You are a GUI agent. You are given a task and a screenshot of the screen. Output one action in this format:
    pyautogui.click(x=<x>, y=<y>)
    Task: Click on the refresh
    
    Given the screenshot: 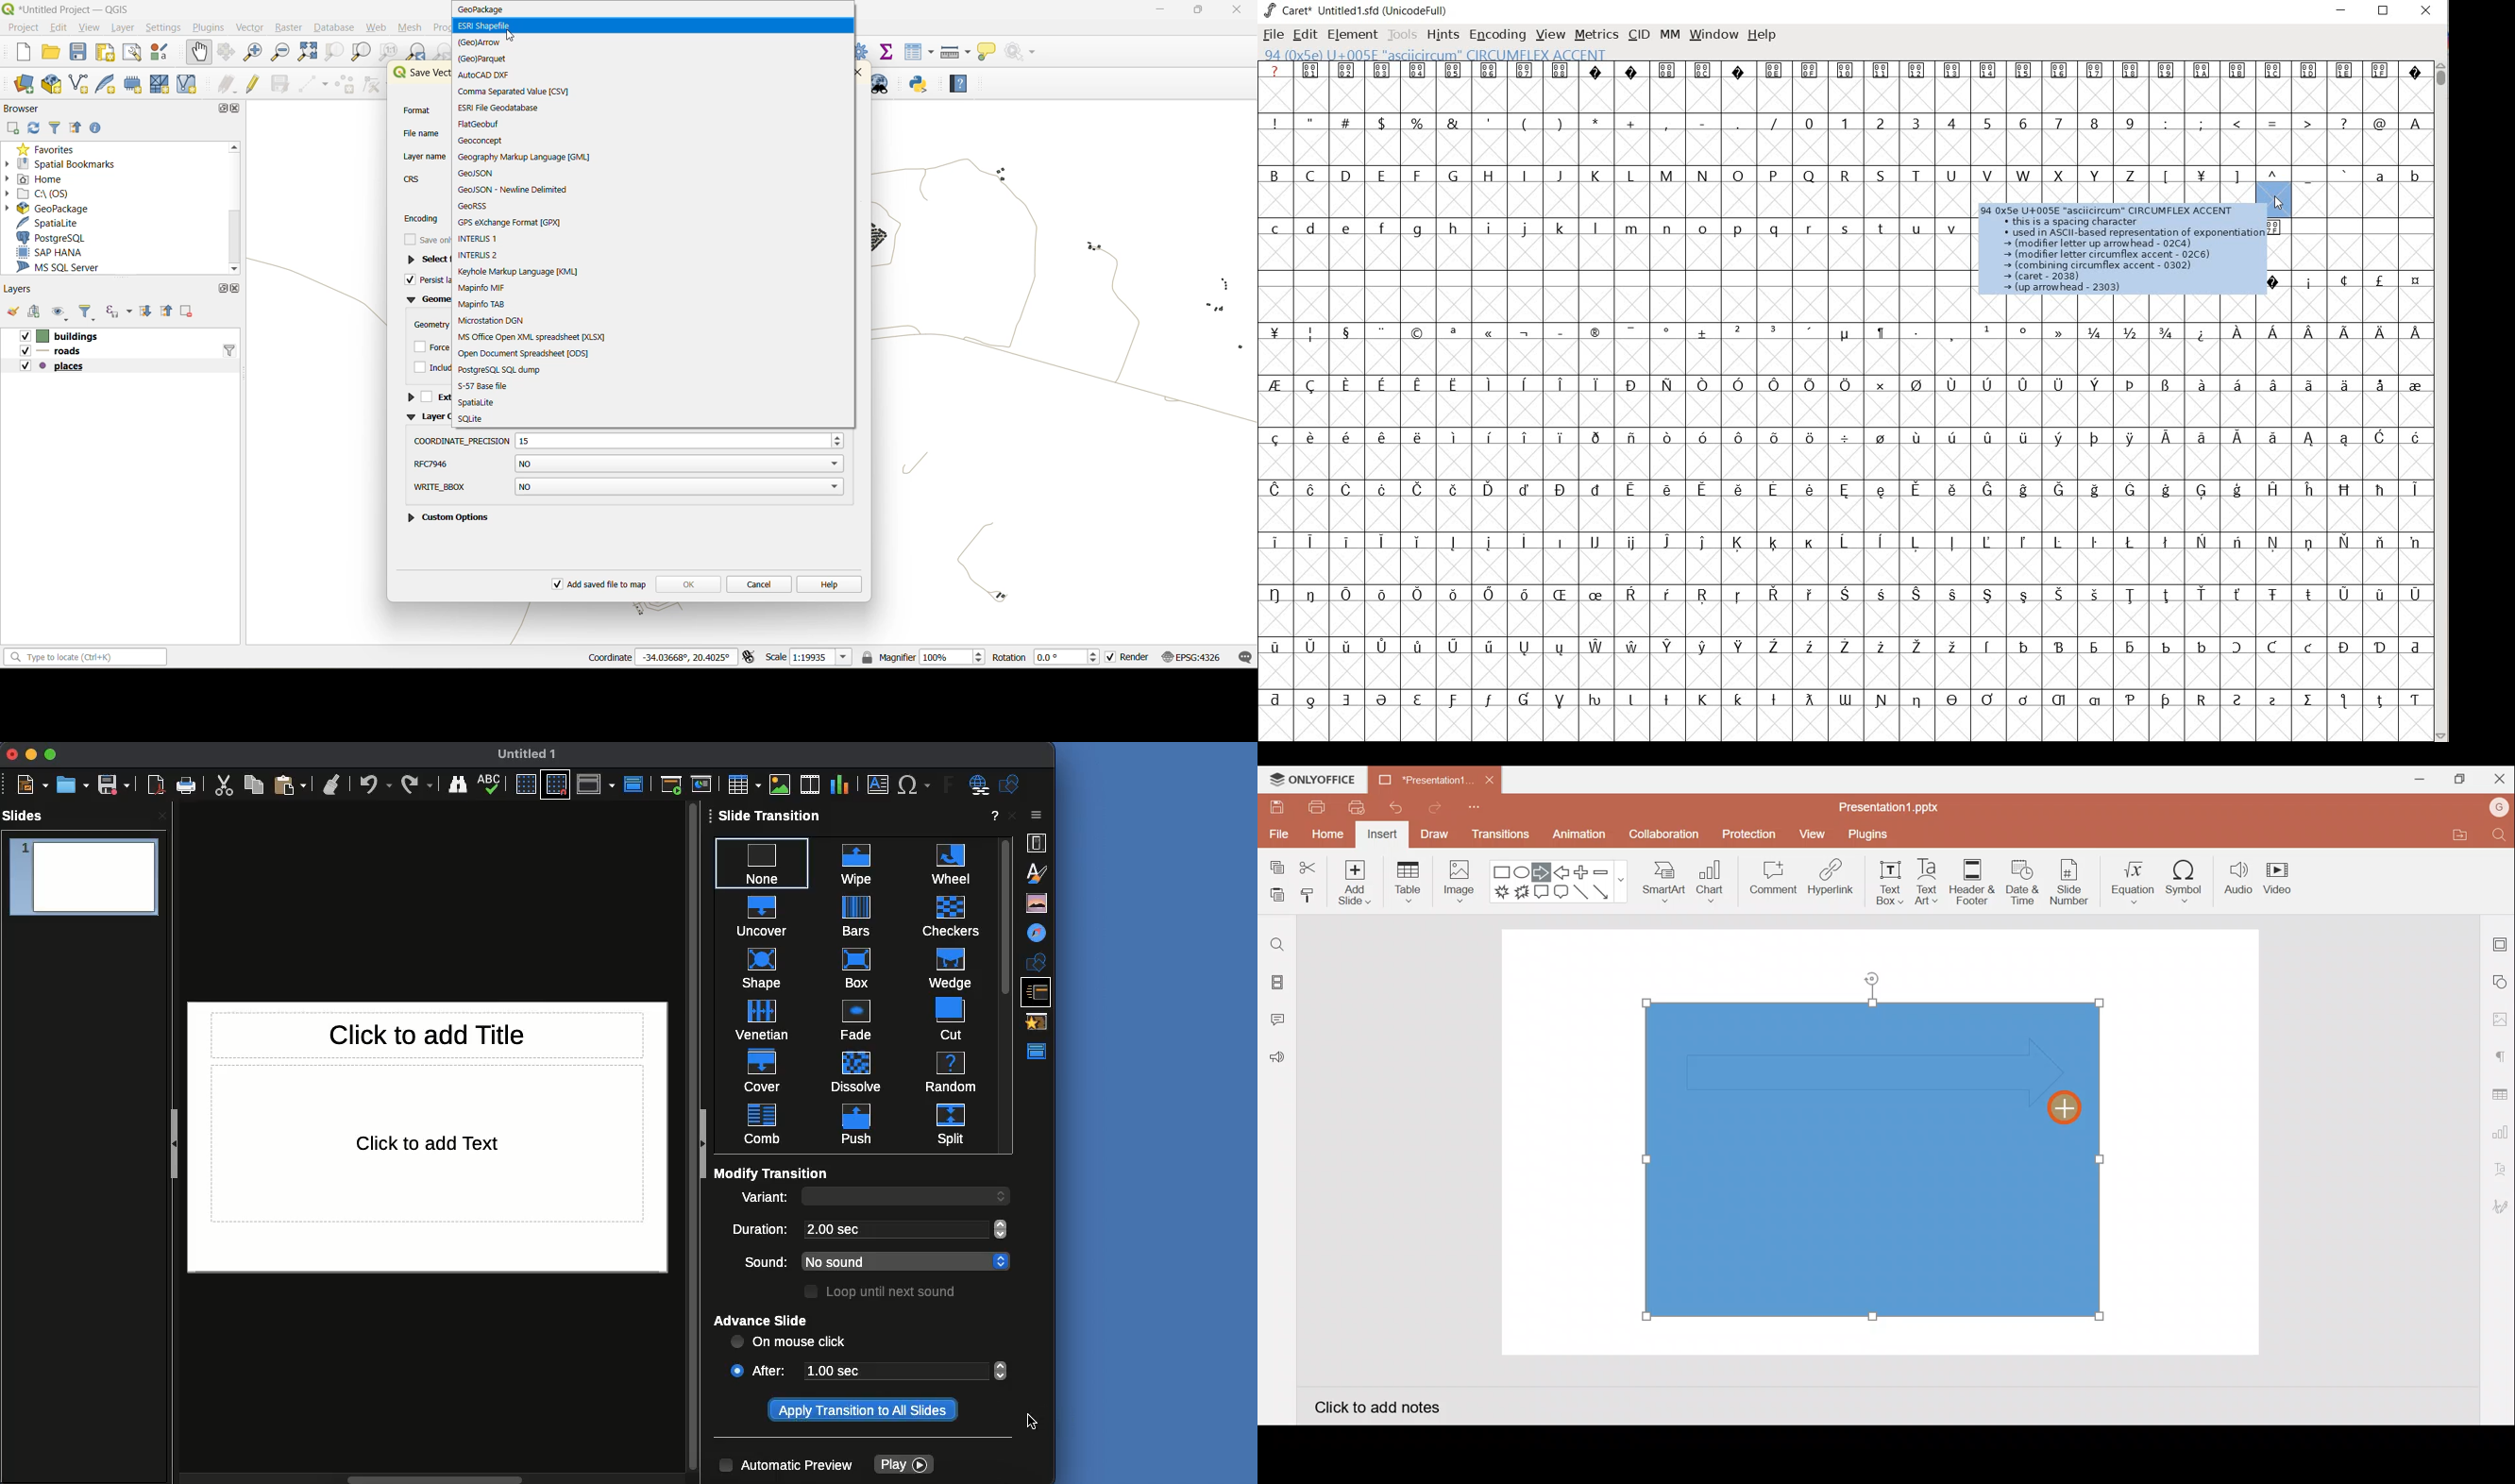 What is the action you would take?
    pyautogui.click(x=36, y=127)
    